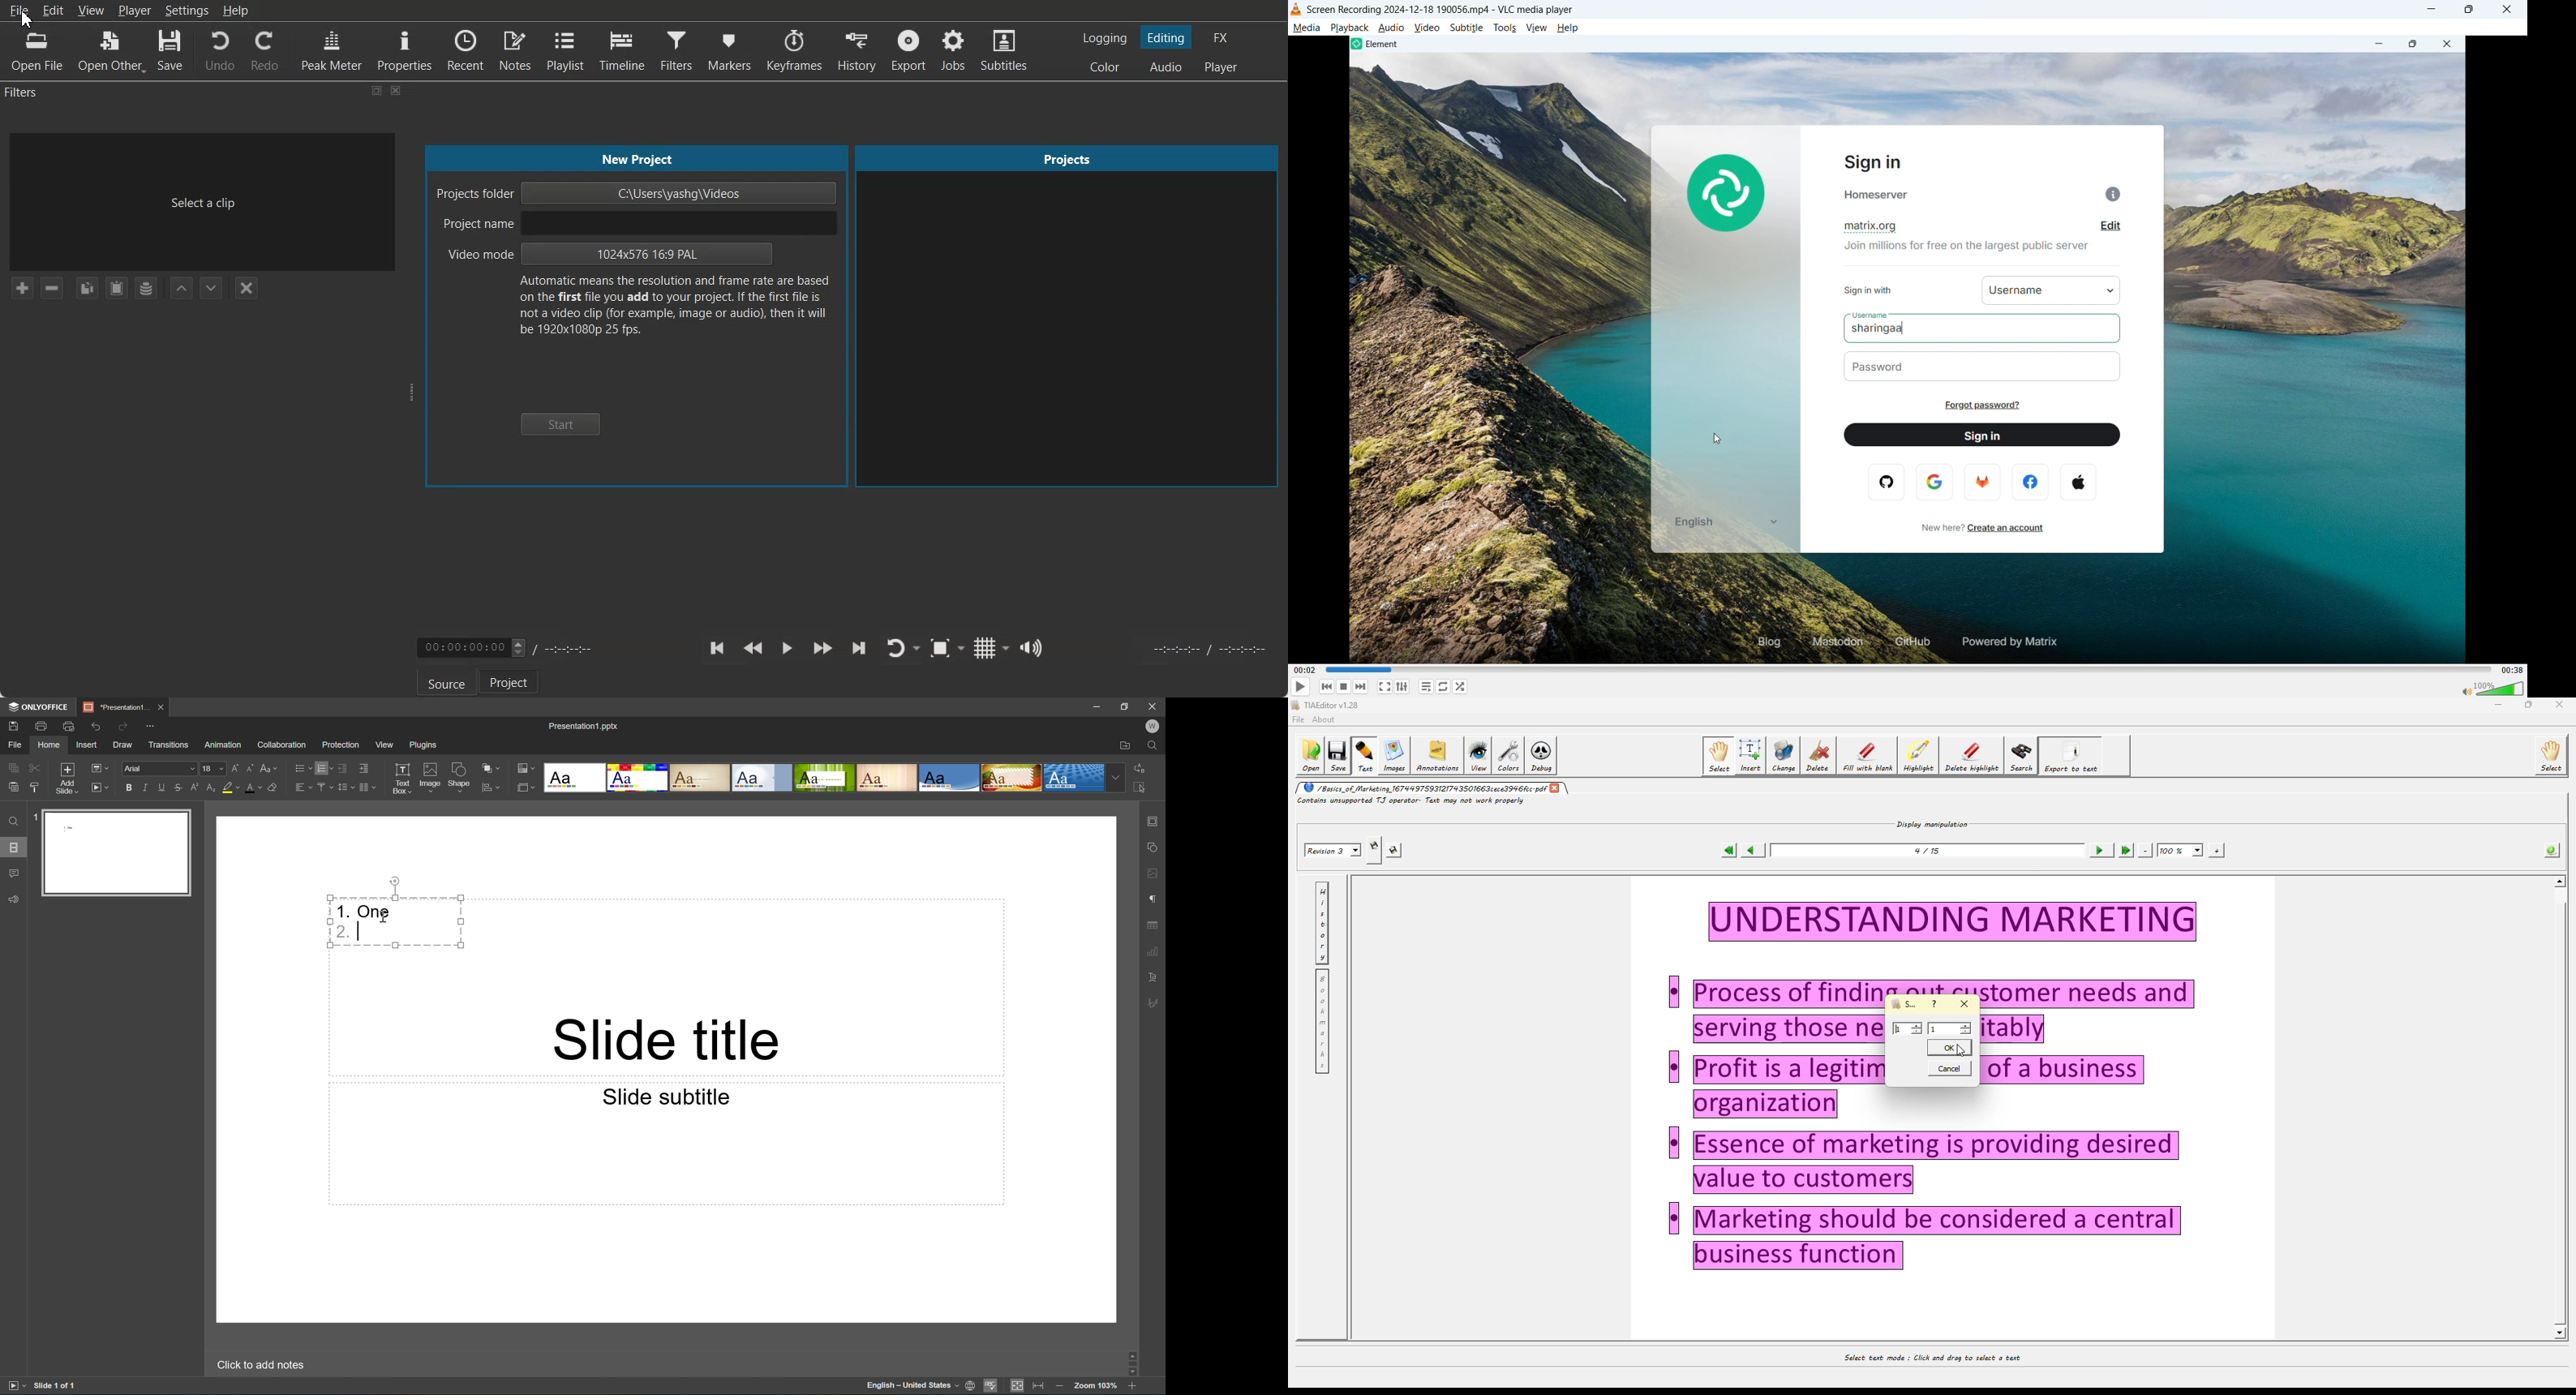 Image resolution: width=2576 pixels, height=1400 pixels. What do you see at coordinates (1402, 687) in the screenshot?
I see `Show advanced settings ` at bounding box center [1402, 687].